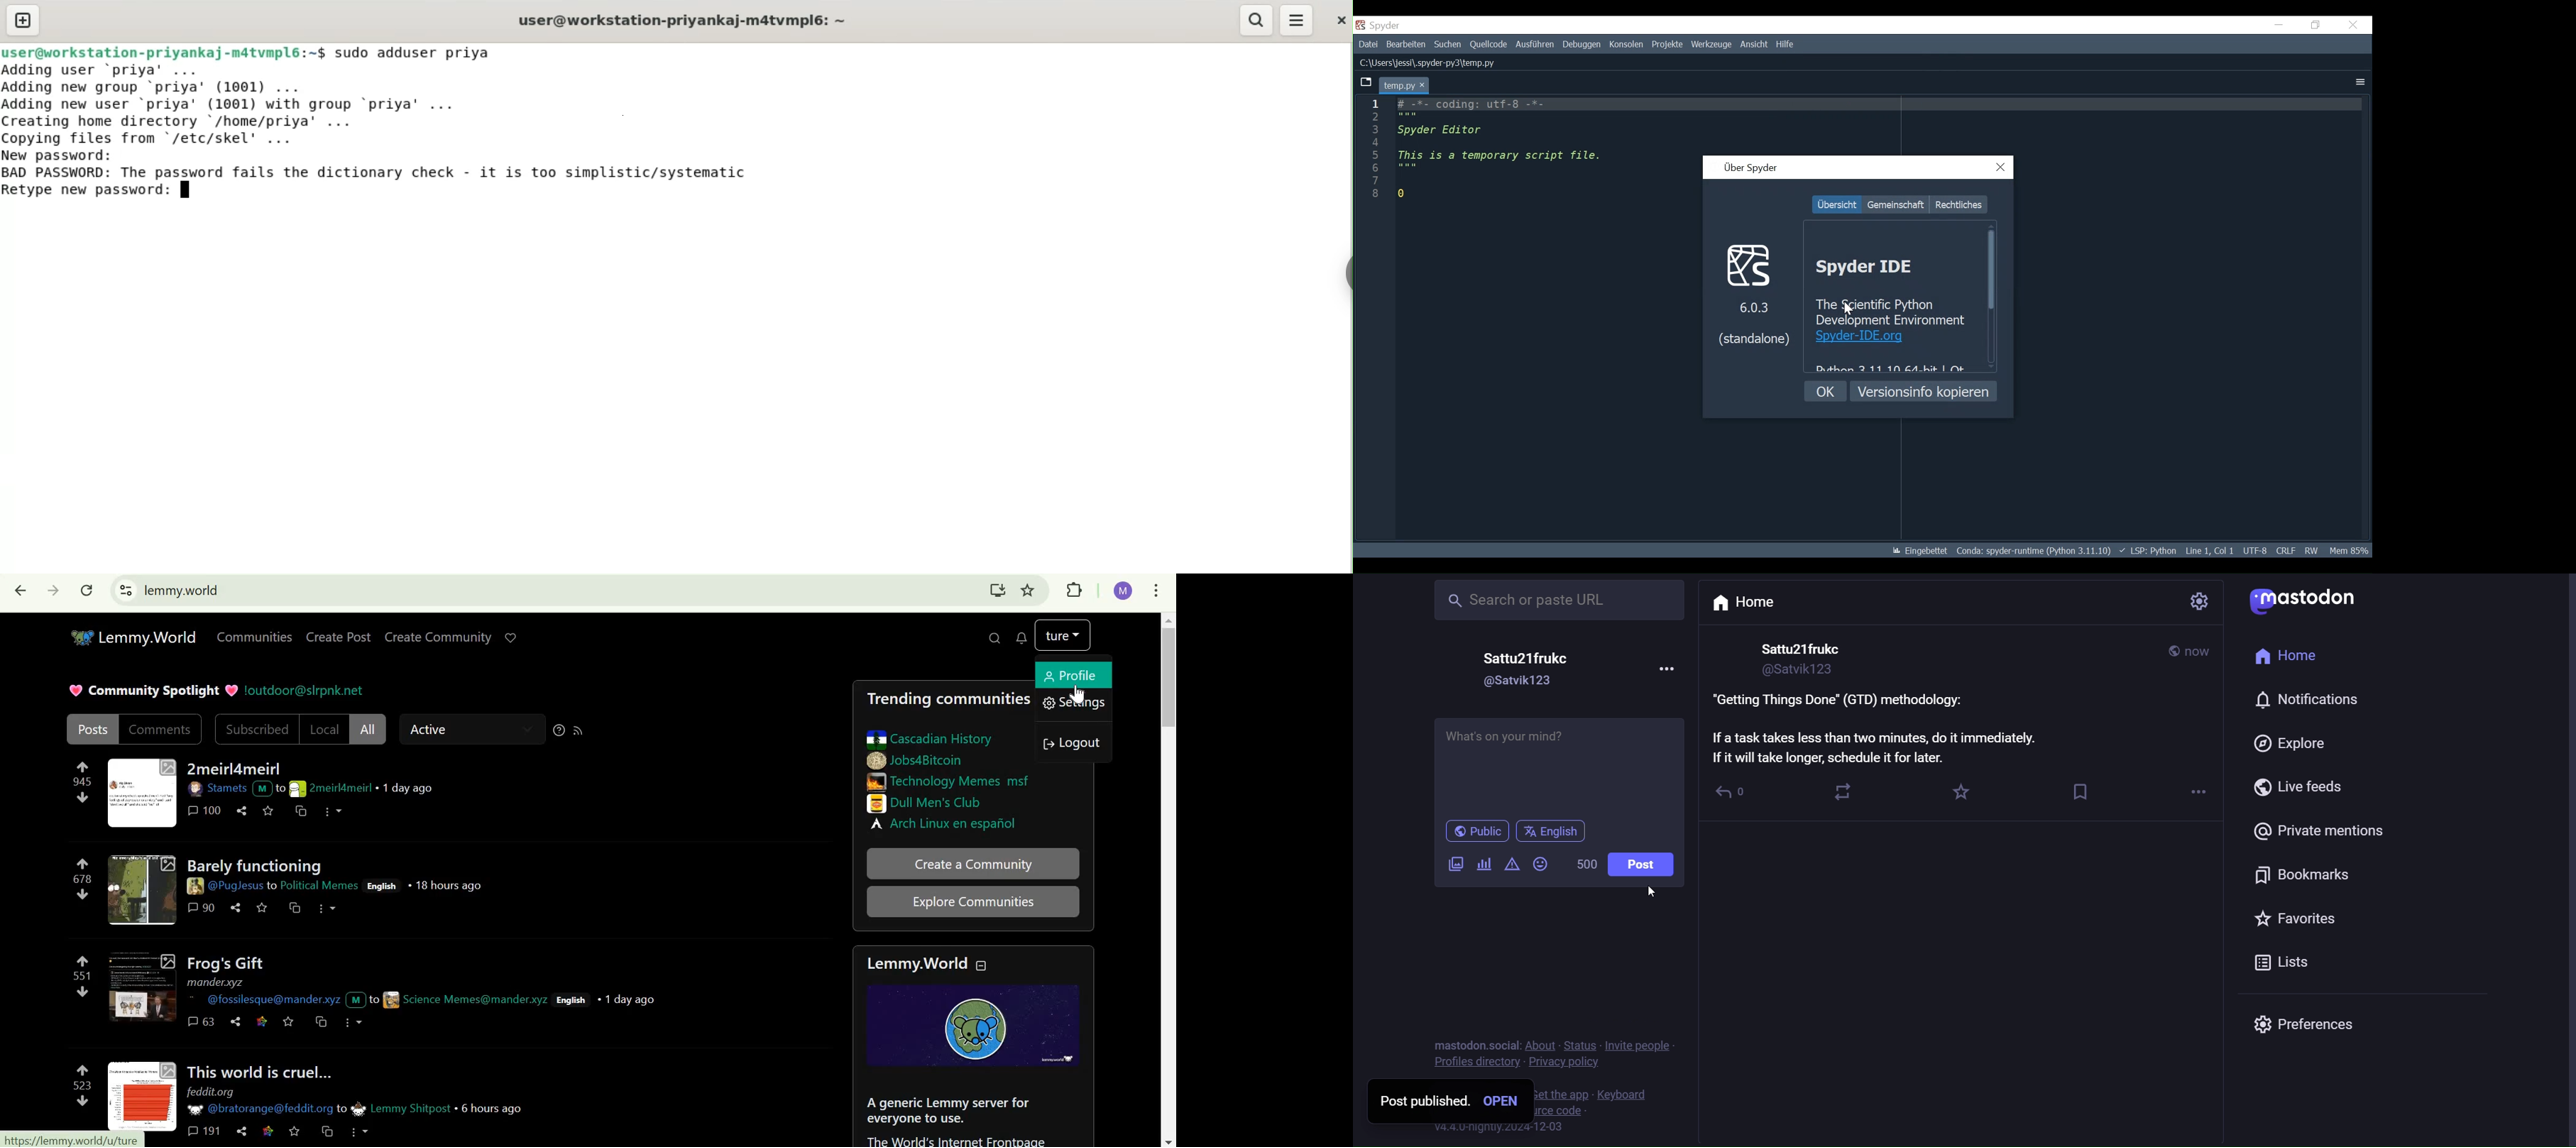 This screenshot has height=1148, width=2576. I want to click on View, so click(1753, 45).